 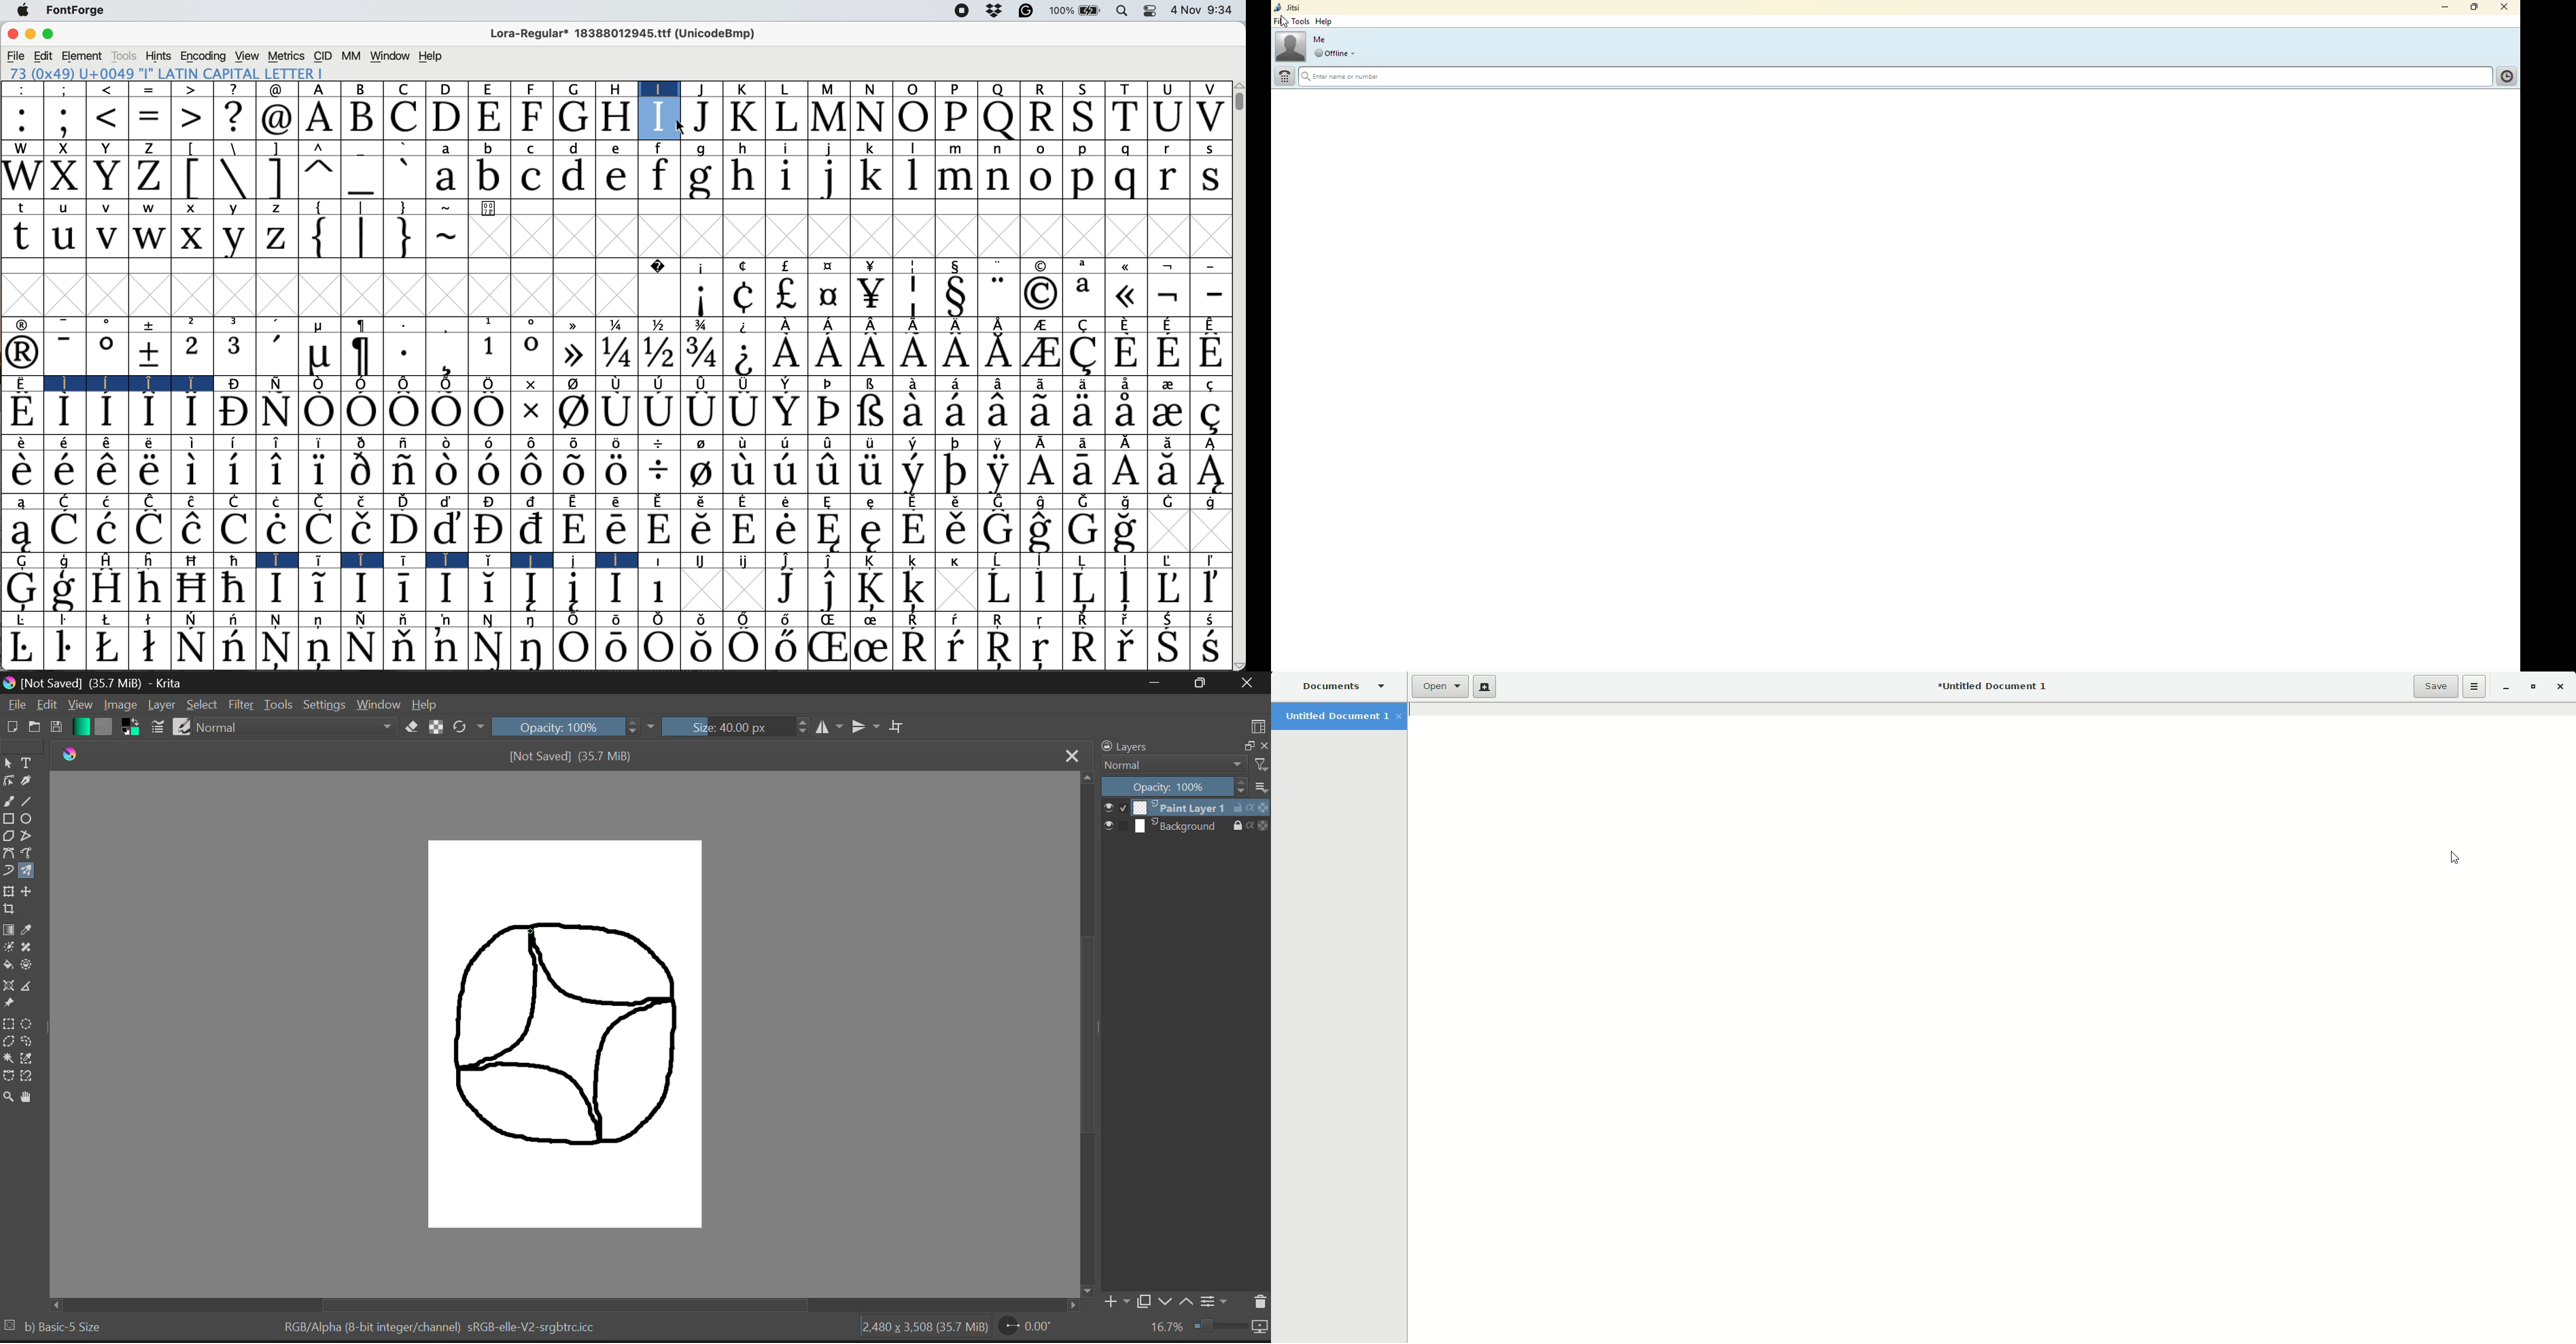 What do you see at coordinates (19, 590) in the screenshot?
I see `Symbol` at bounding box center [19, 590].